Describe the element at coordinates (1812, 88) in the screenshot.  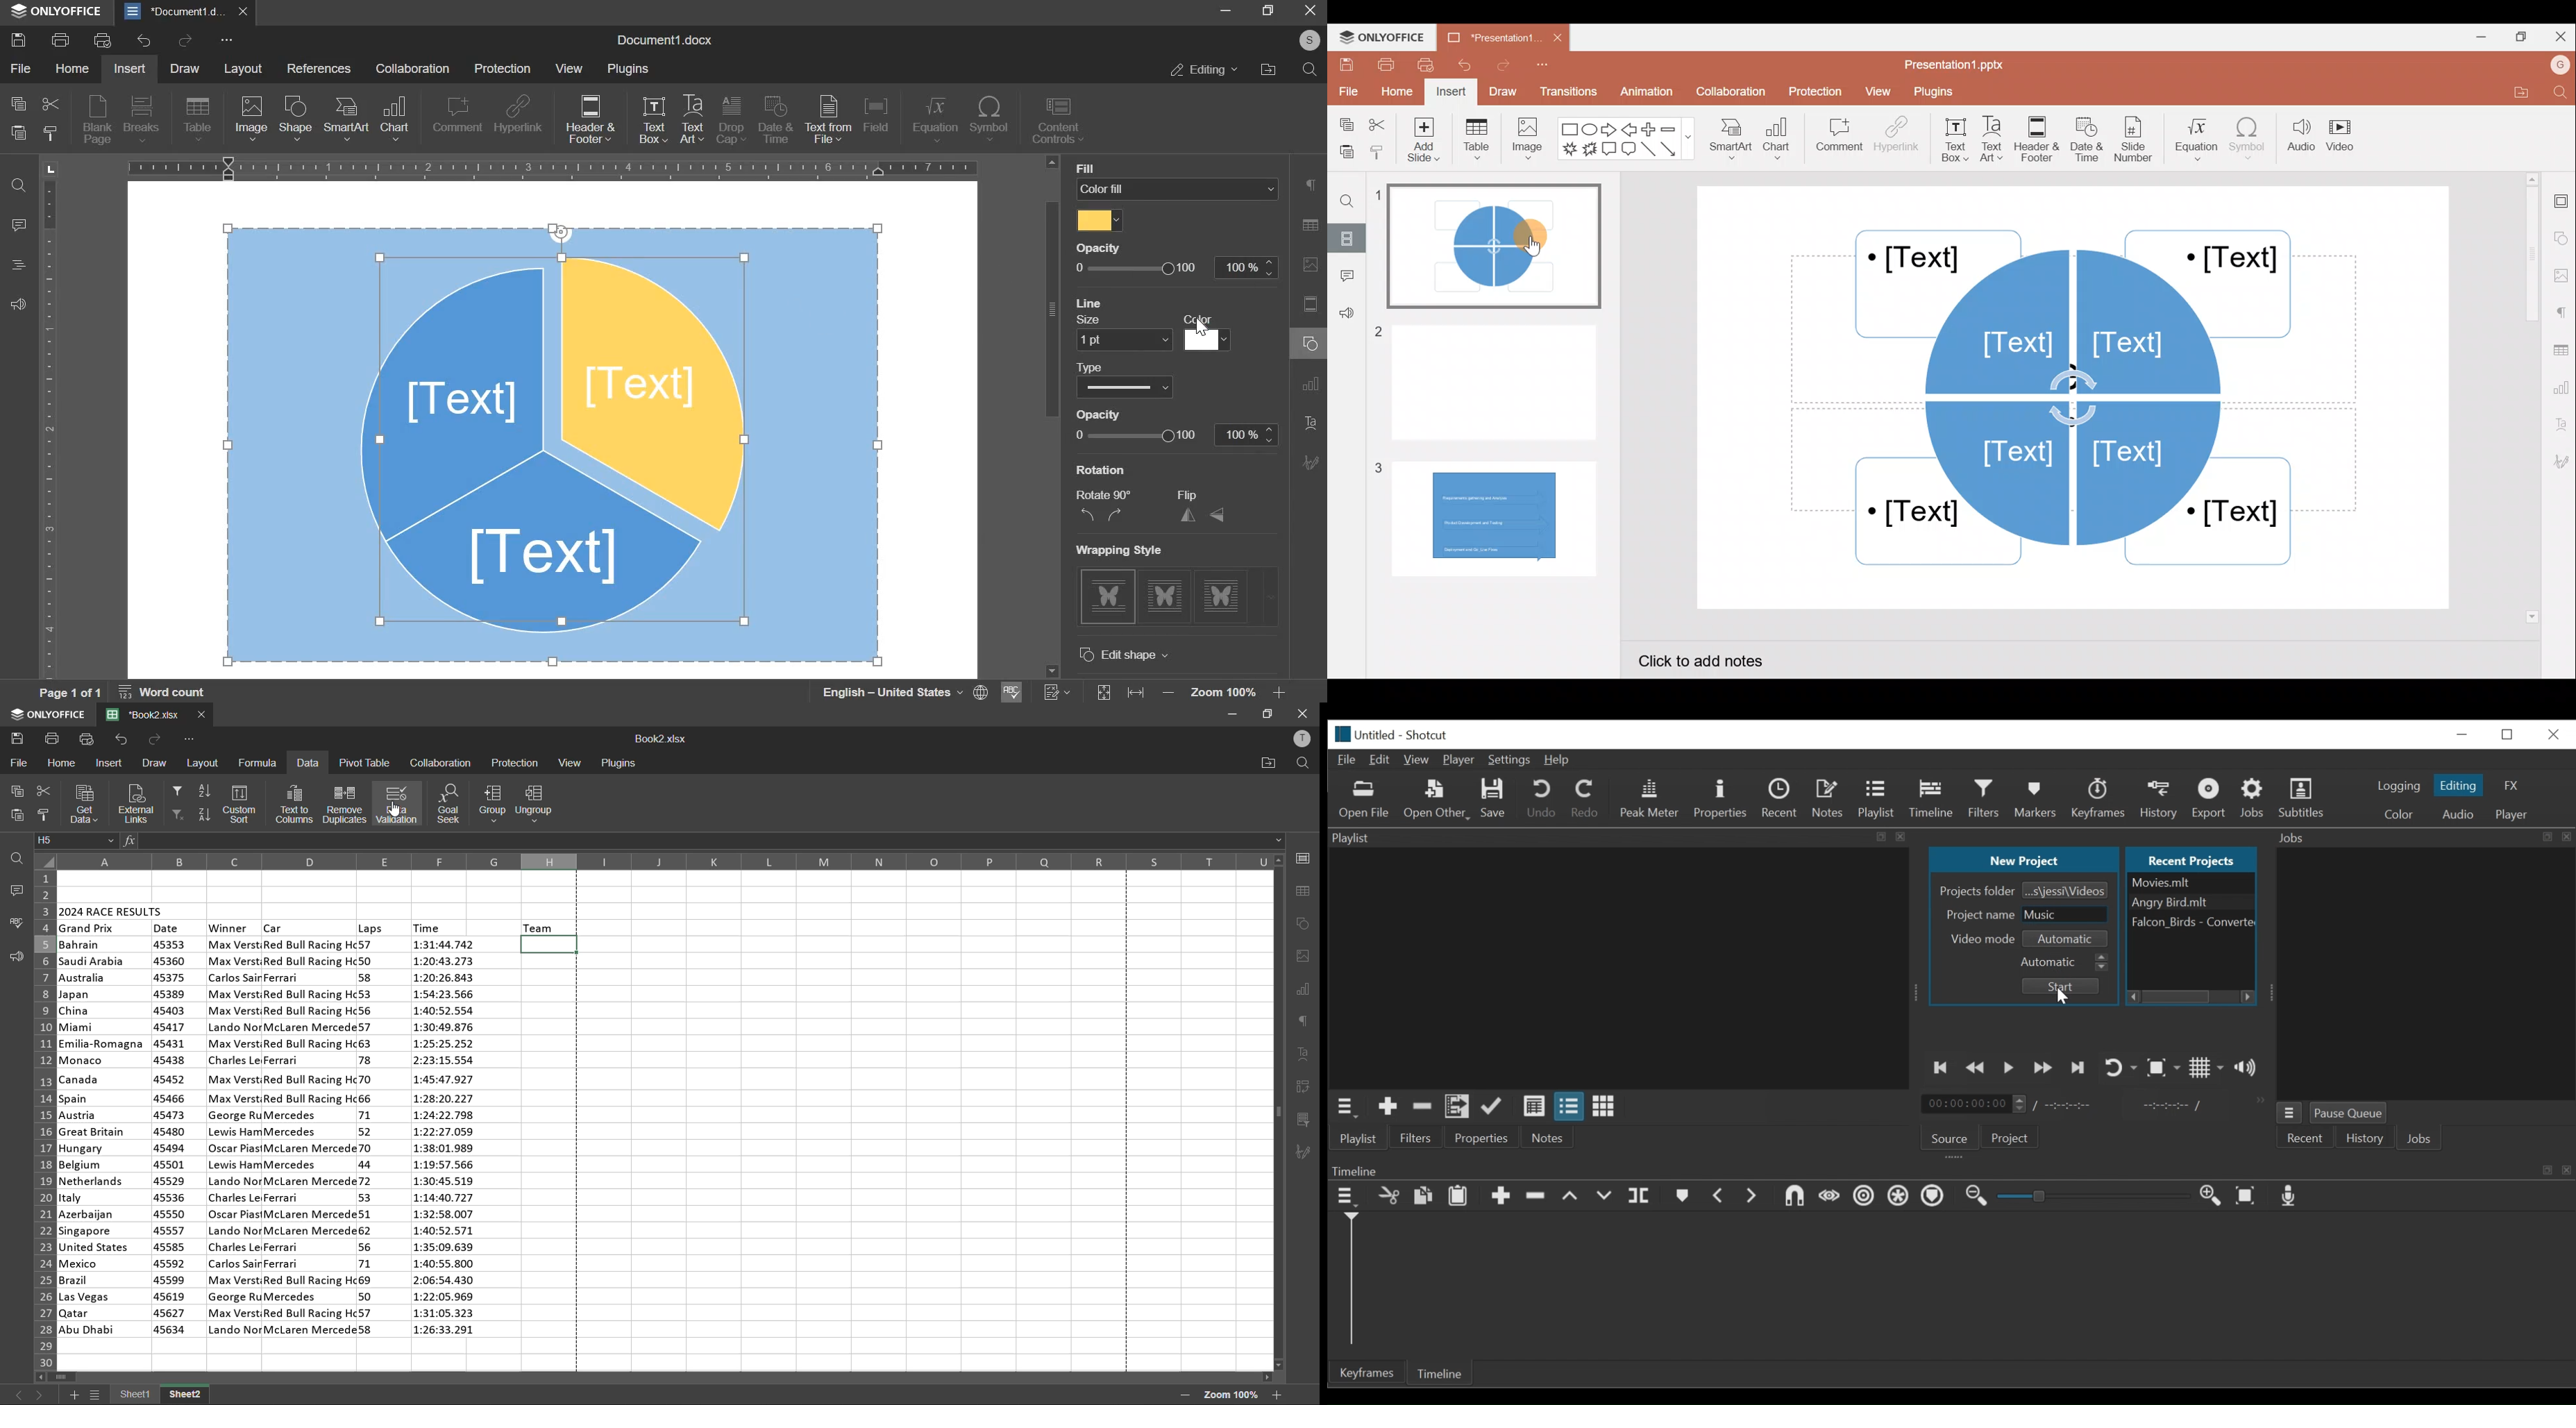
I see `Protection` at that location.